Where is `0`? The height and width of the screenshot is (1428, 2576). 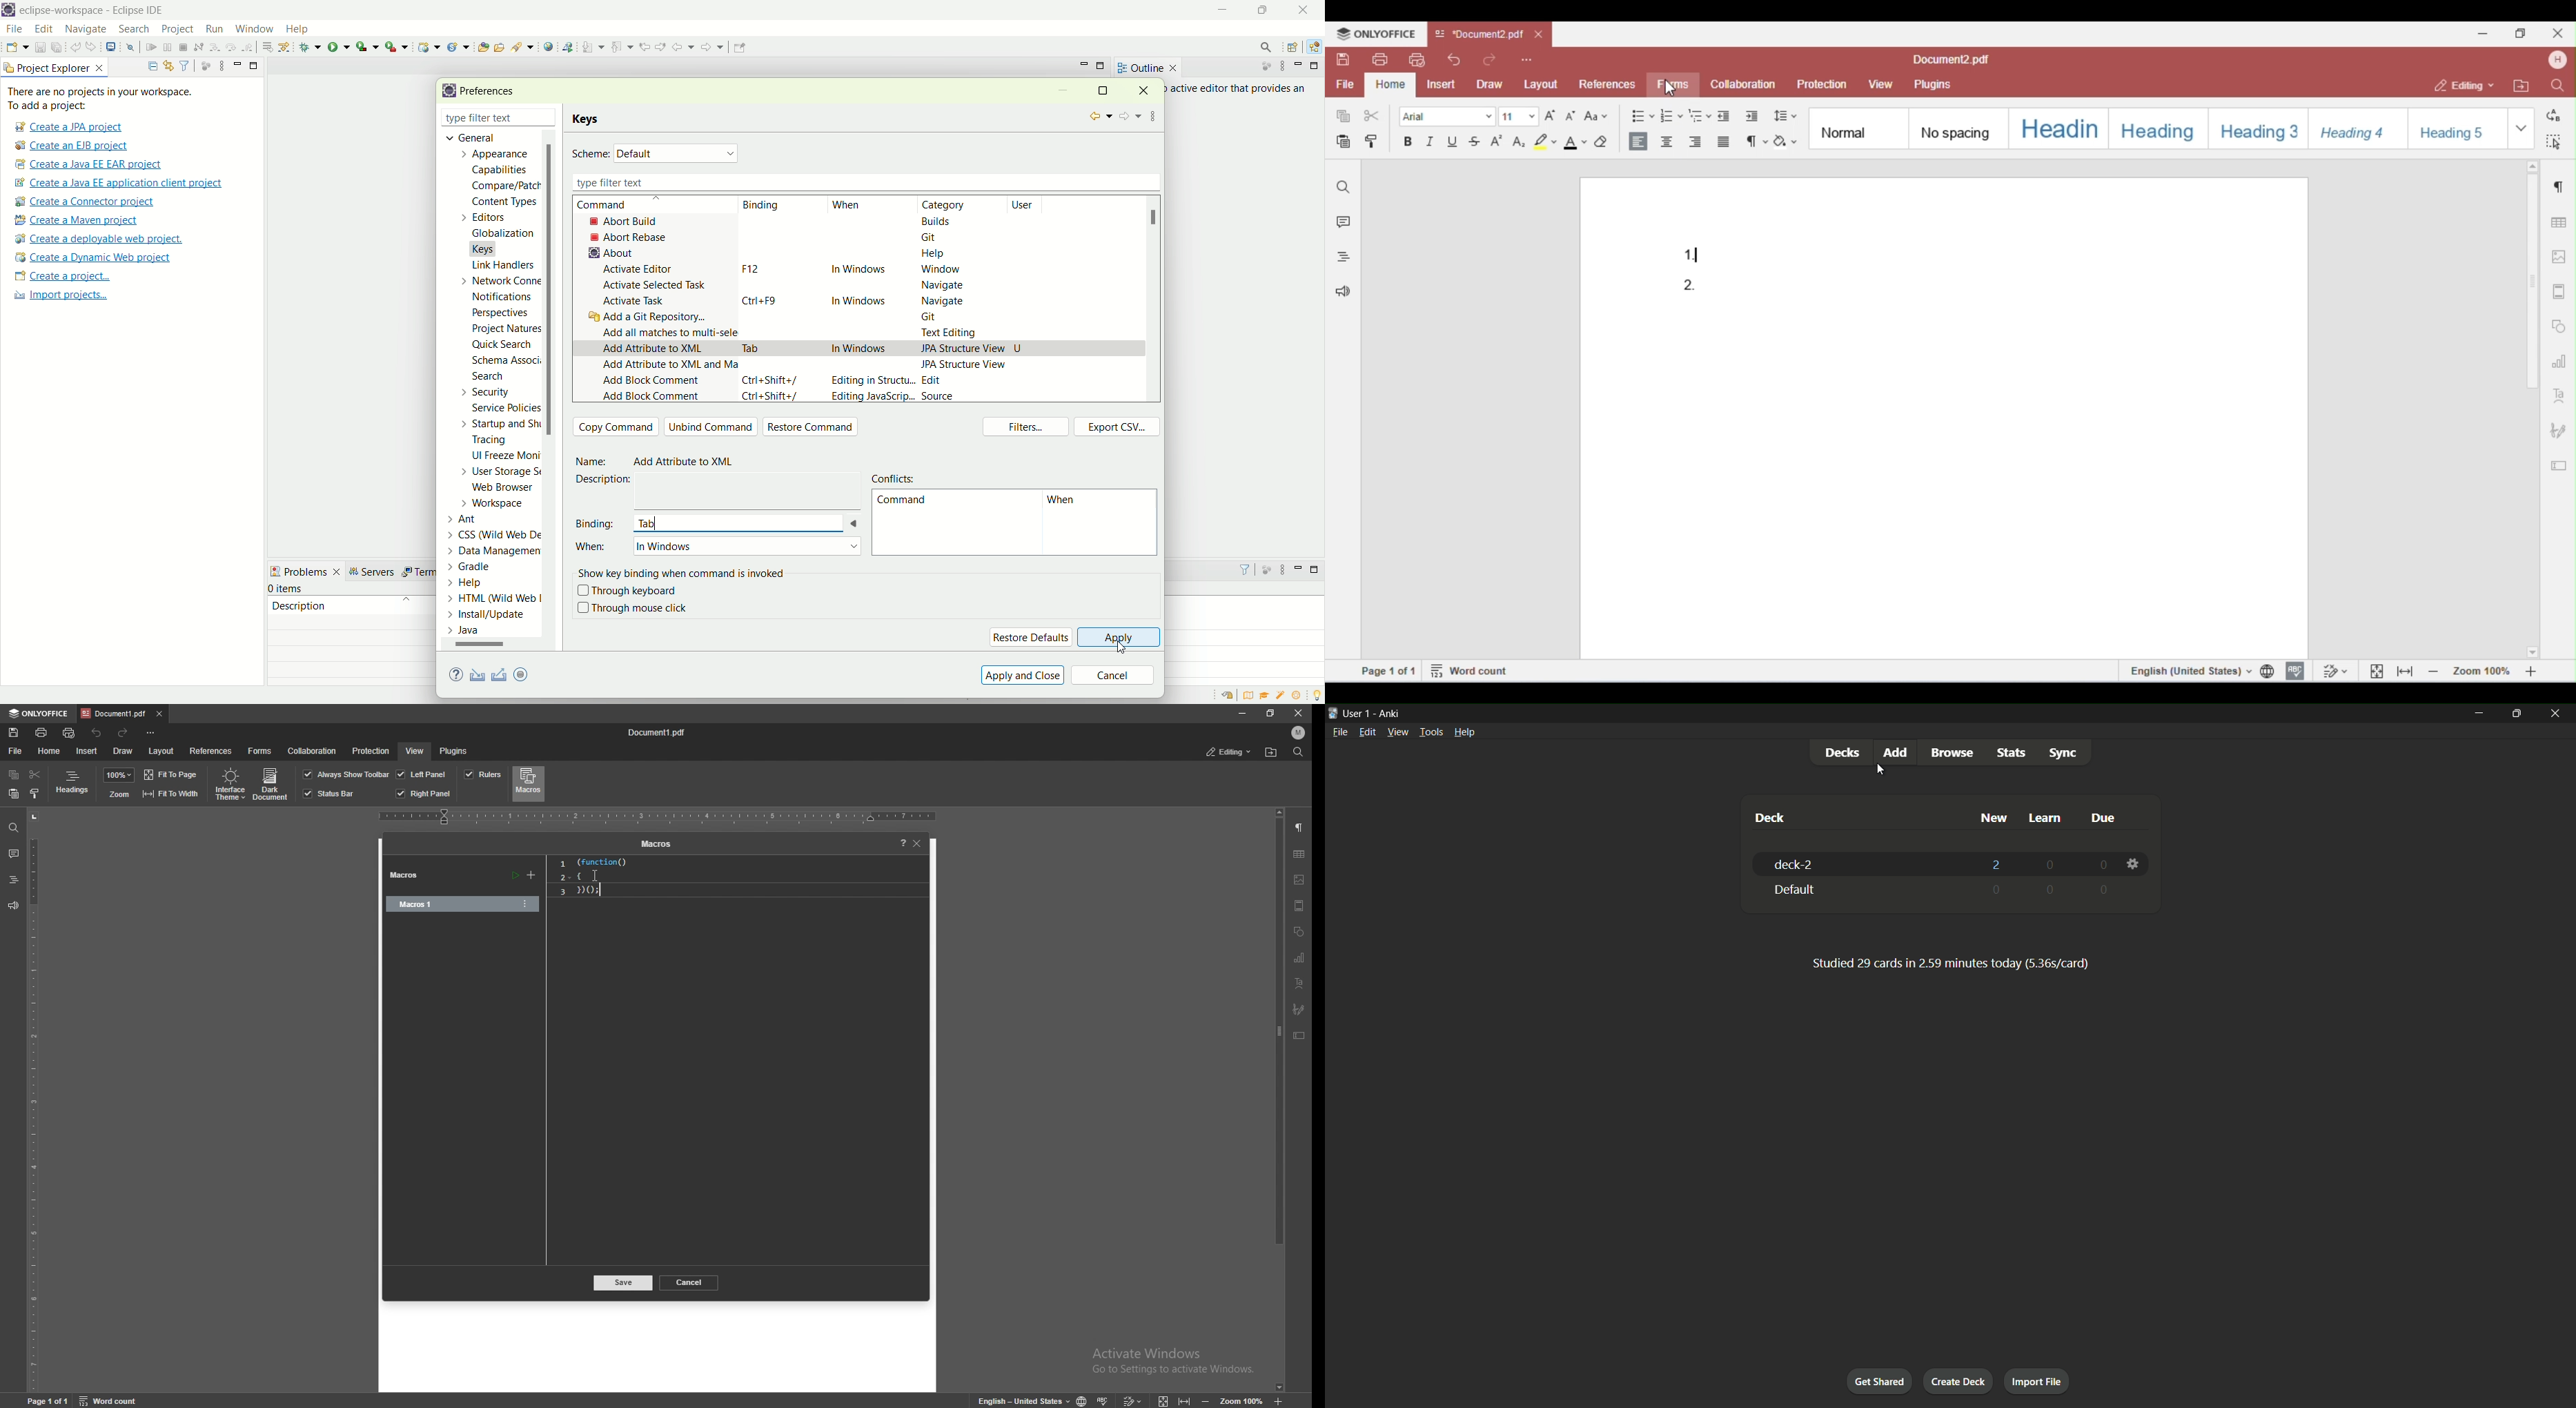
0 is located at coordinates (2104, 890).